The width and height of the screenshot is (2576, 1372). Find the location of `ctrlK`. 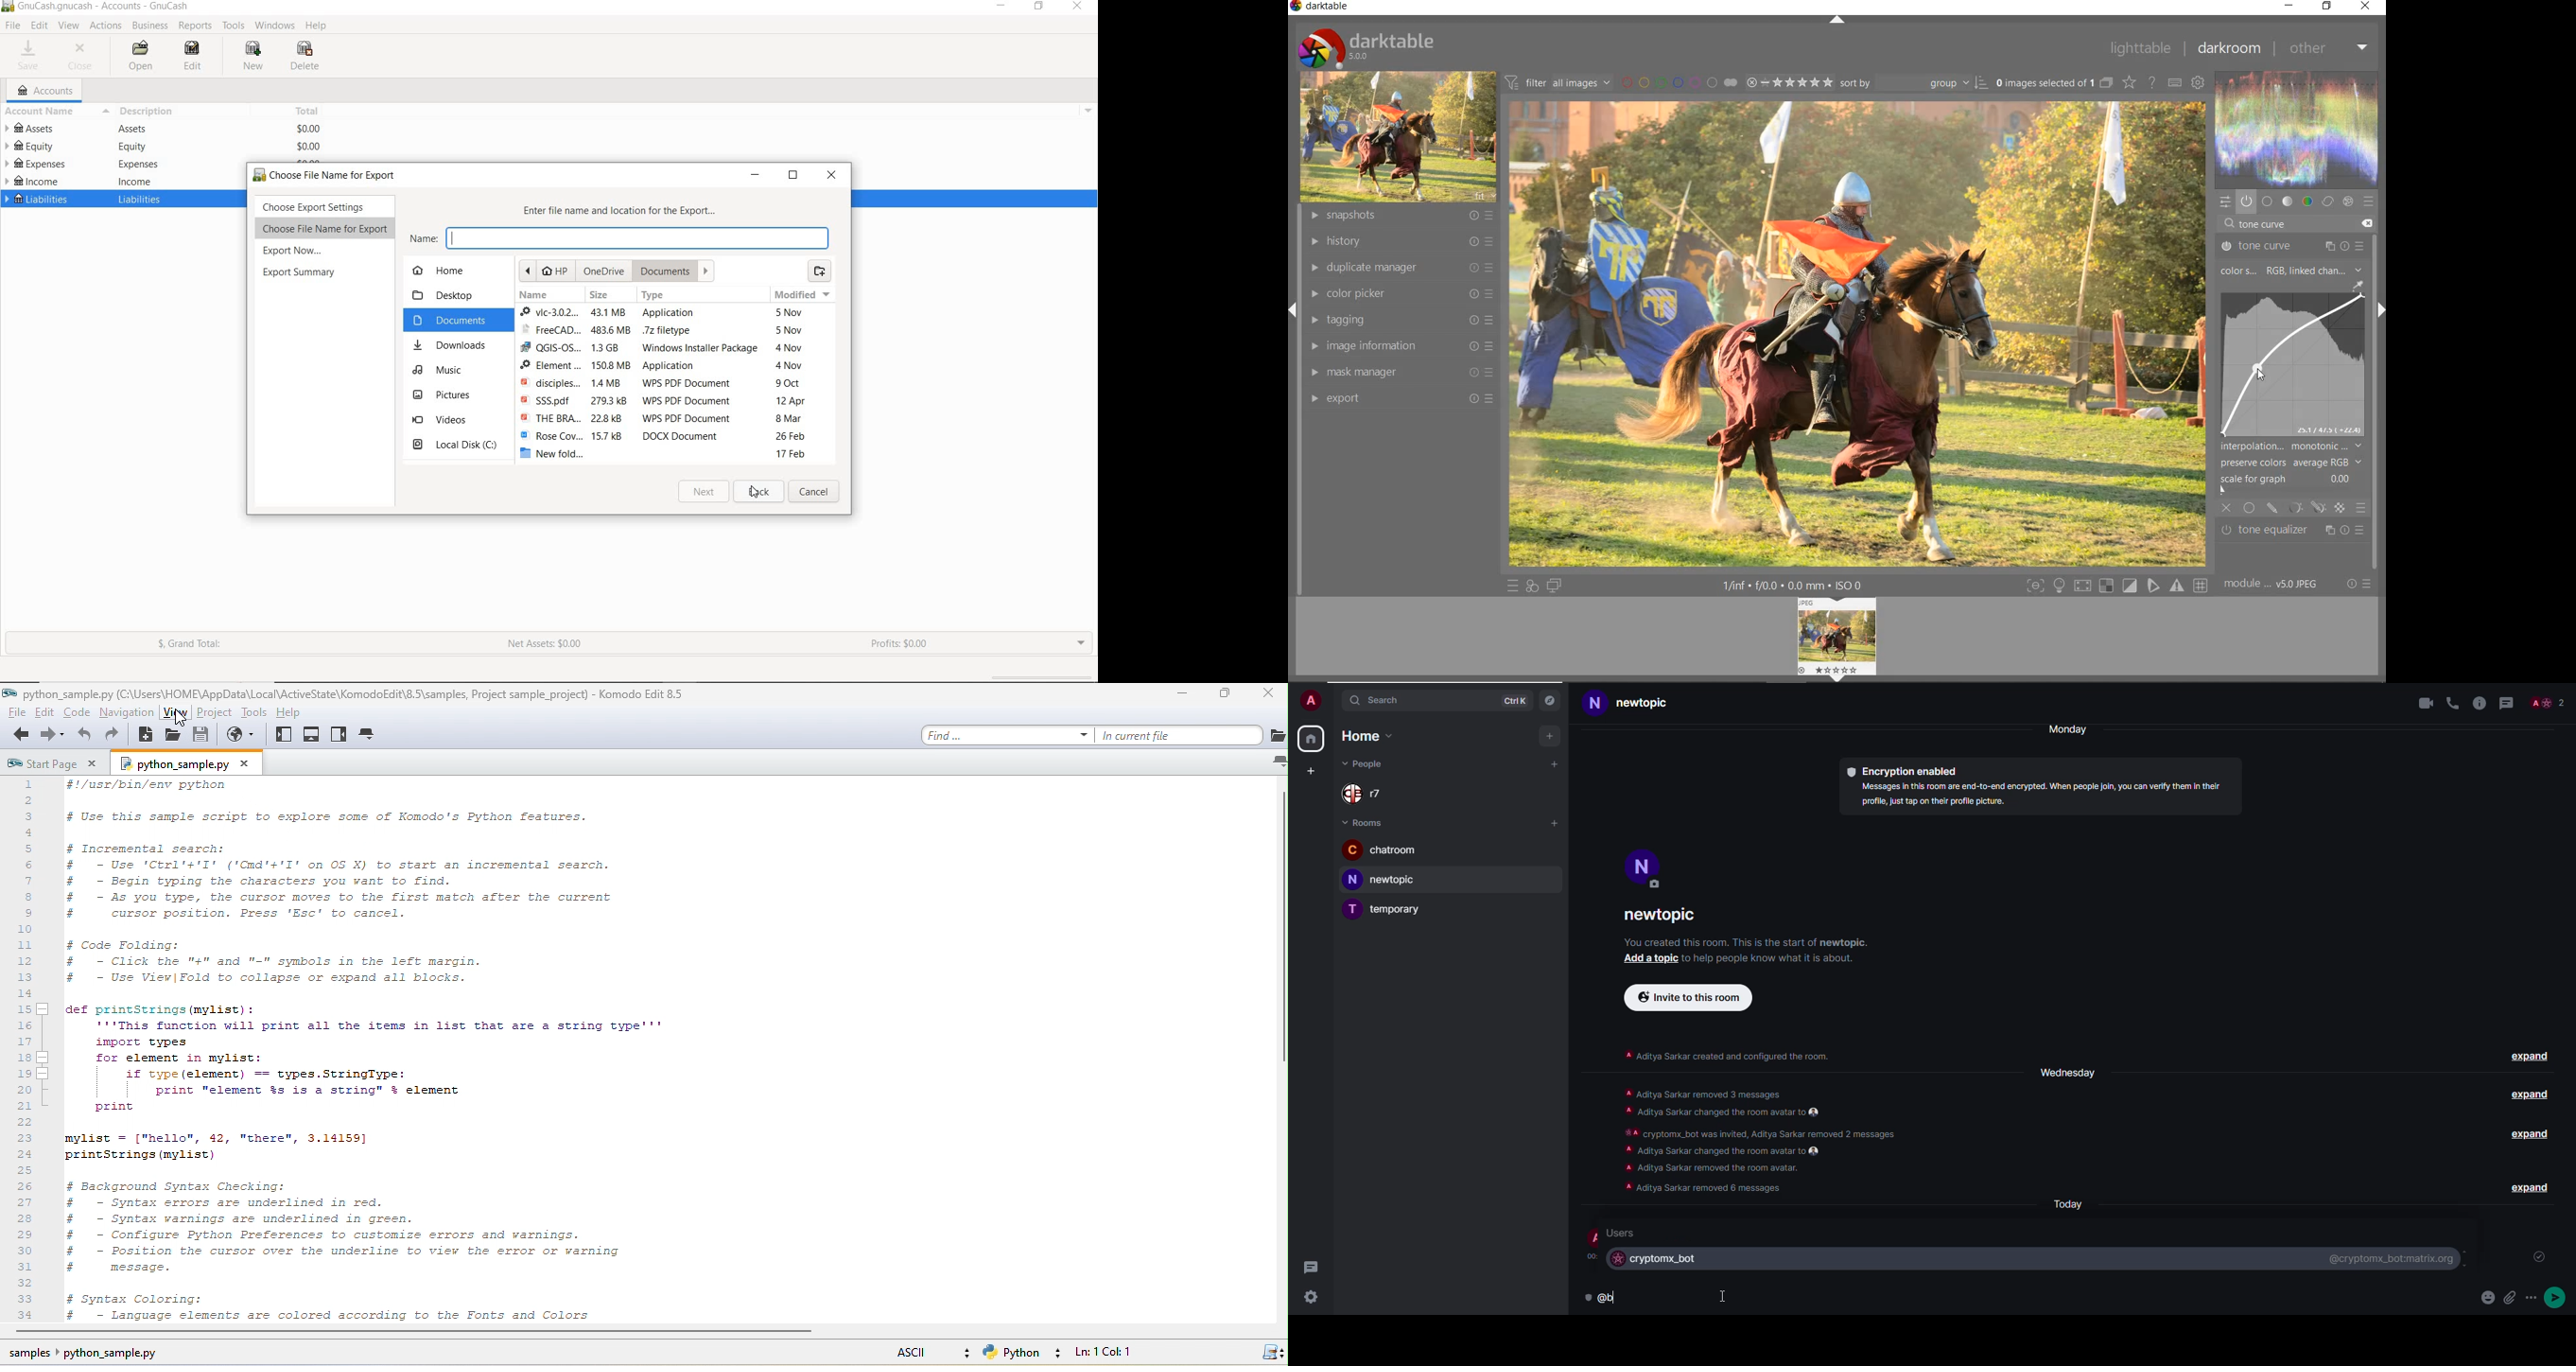

ctrlK is located at coordinates (1514, 700).